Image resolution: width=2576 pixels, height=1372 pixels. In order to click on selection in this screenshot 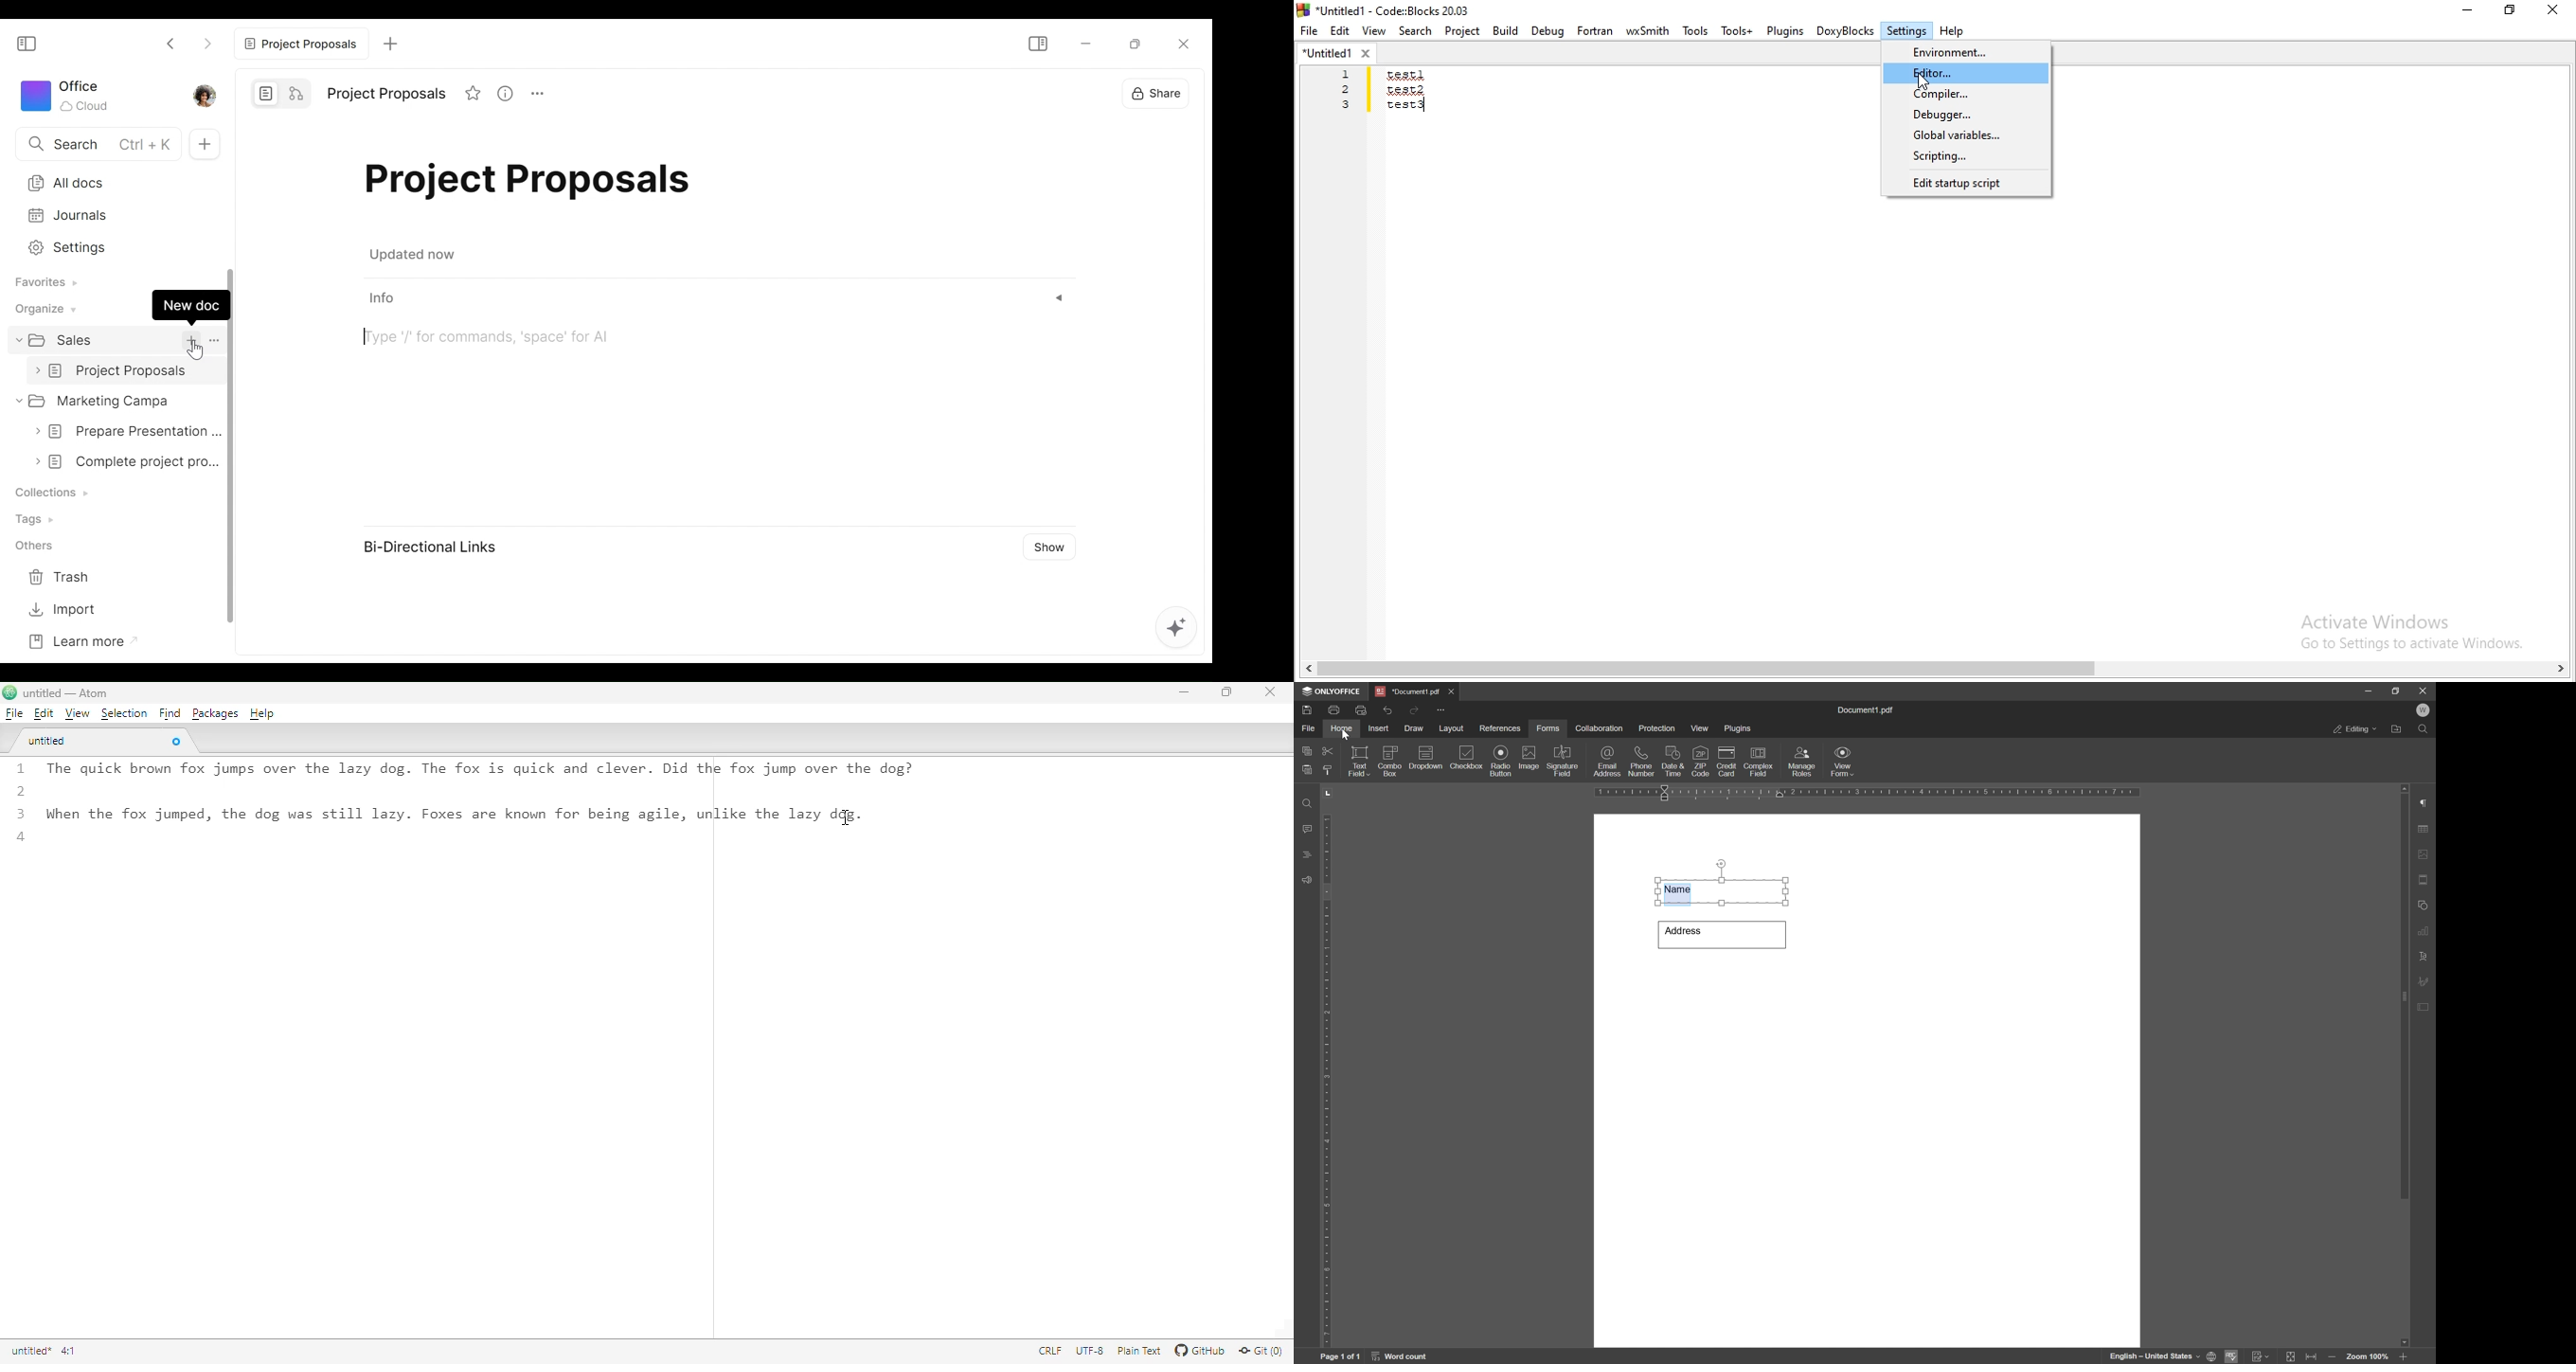, I will do `click(123, 714)`.